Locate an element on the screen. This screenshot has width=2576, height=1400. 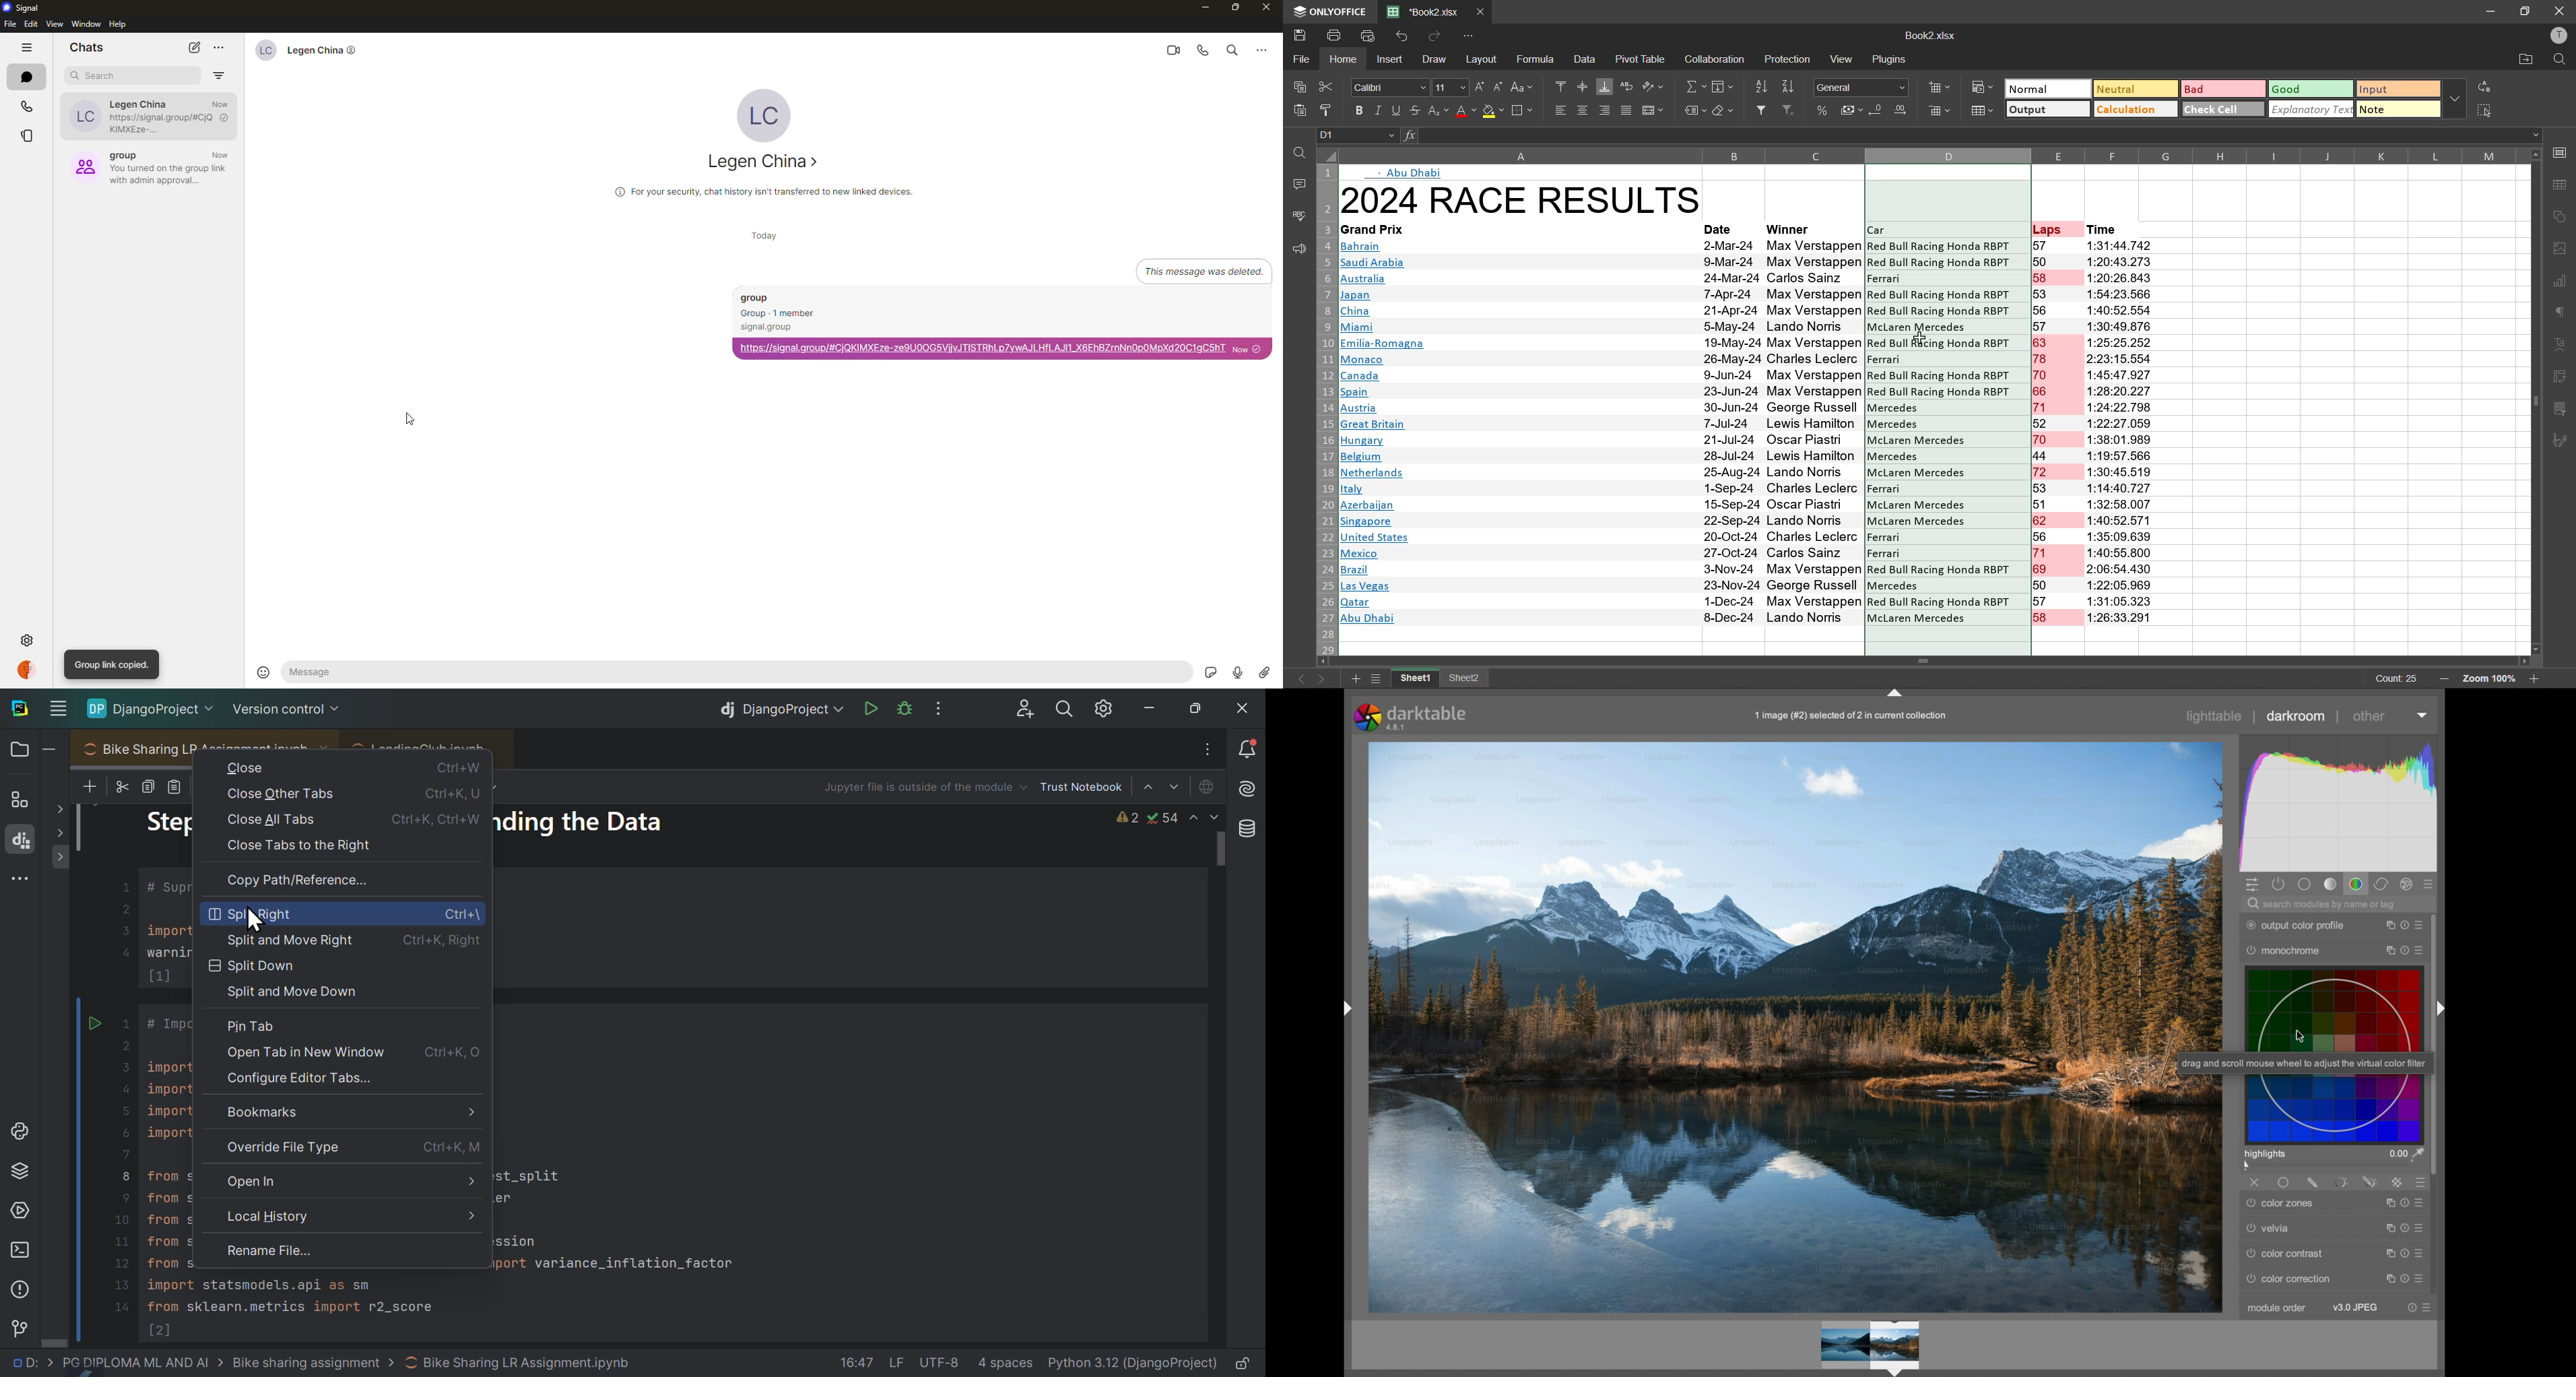
more is located at coordinates (219, 47).